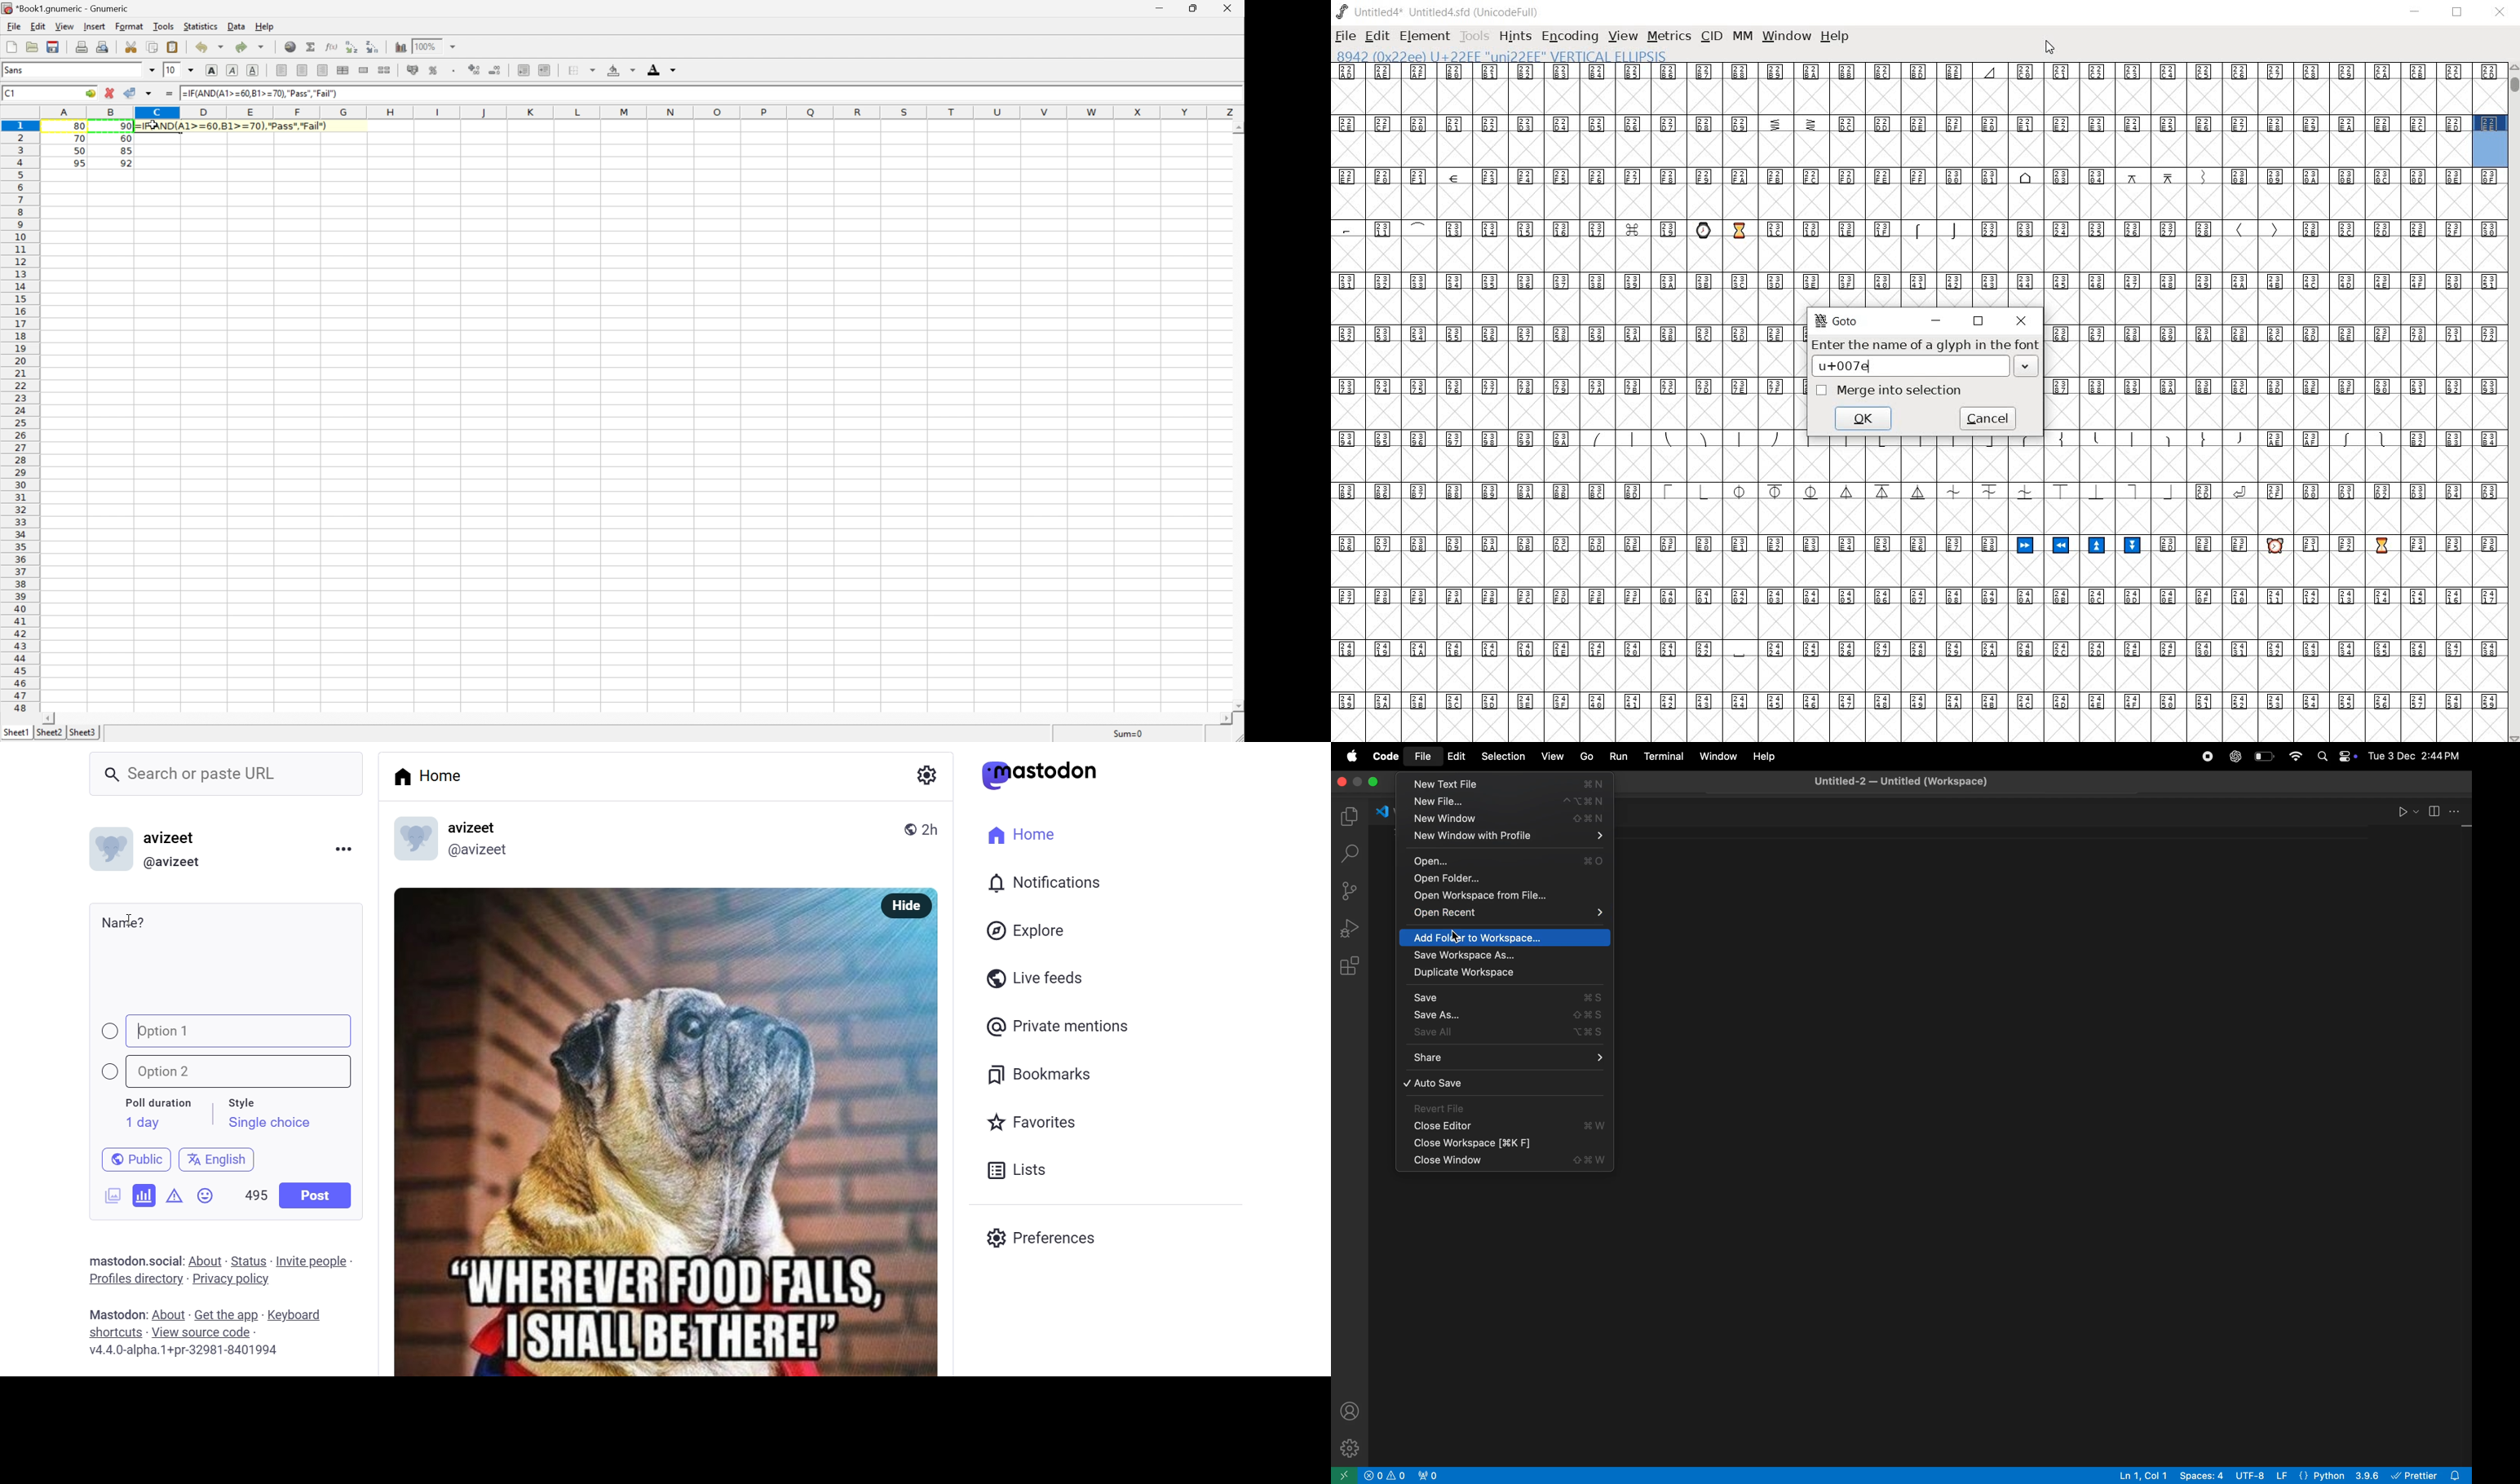  Describe the element at coordinates (218, 1157) in the screenshot. I see `english` at that location.